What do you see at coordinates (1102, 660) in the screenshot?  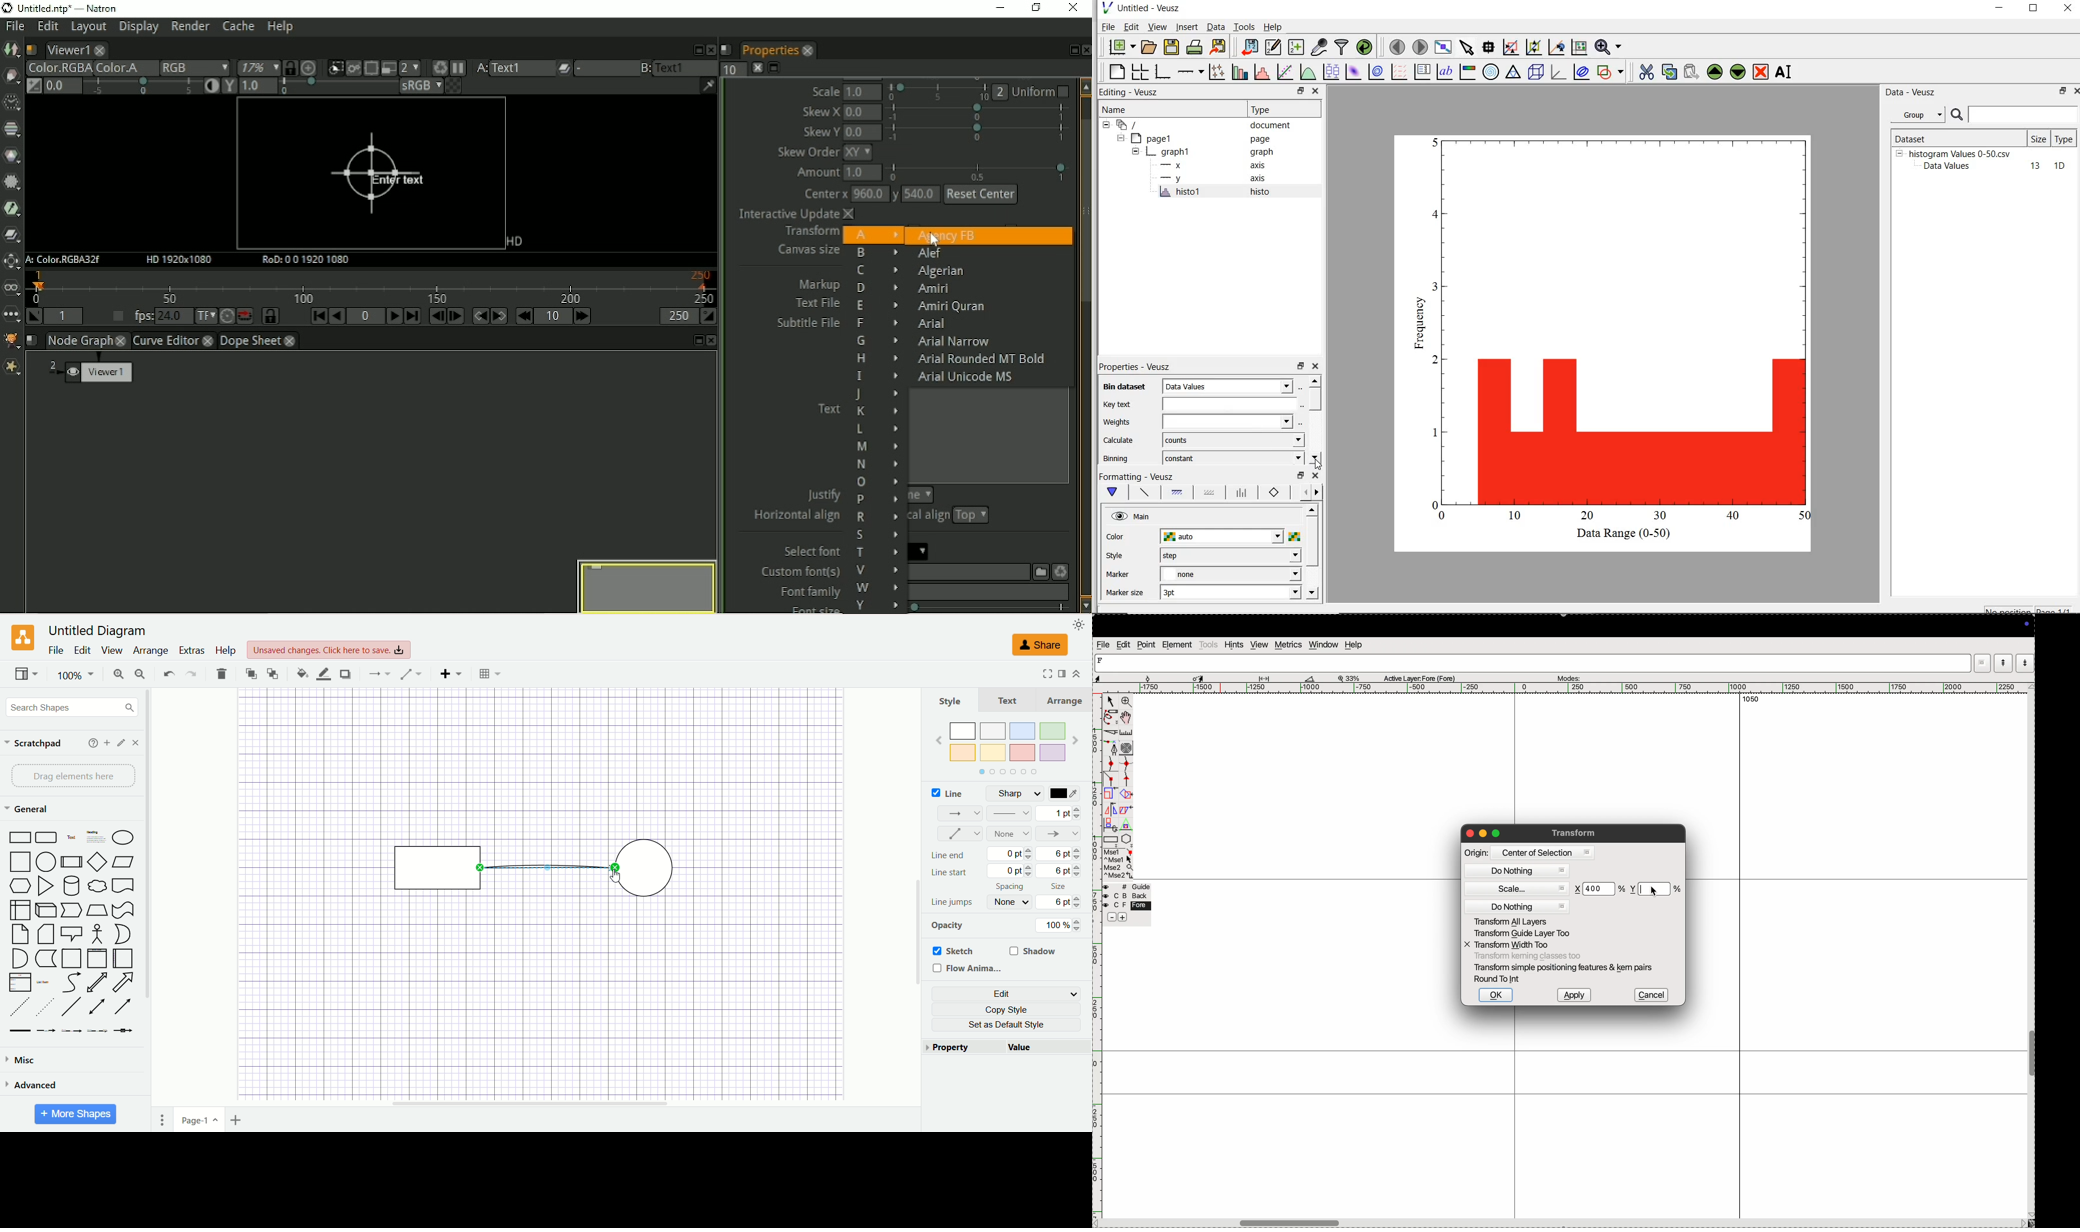 I see `letter F` at bounding box center [1102, 660].